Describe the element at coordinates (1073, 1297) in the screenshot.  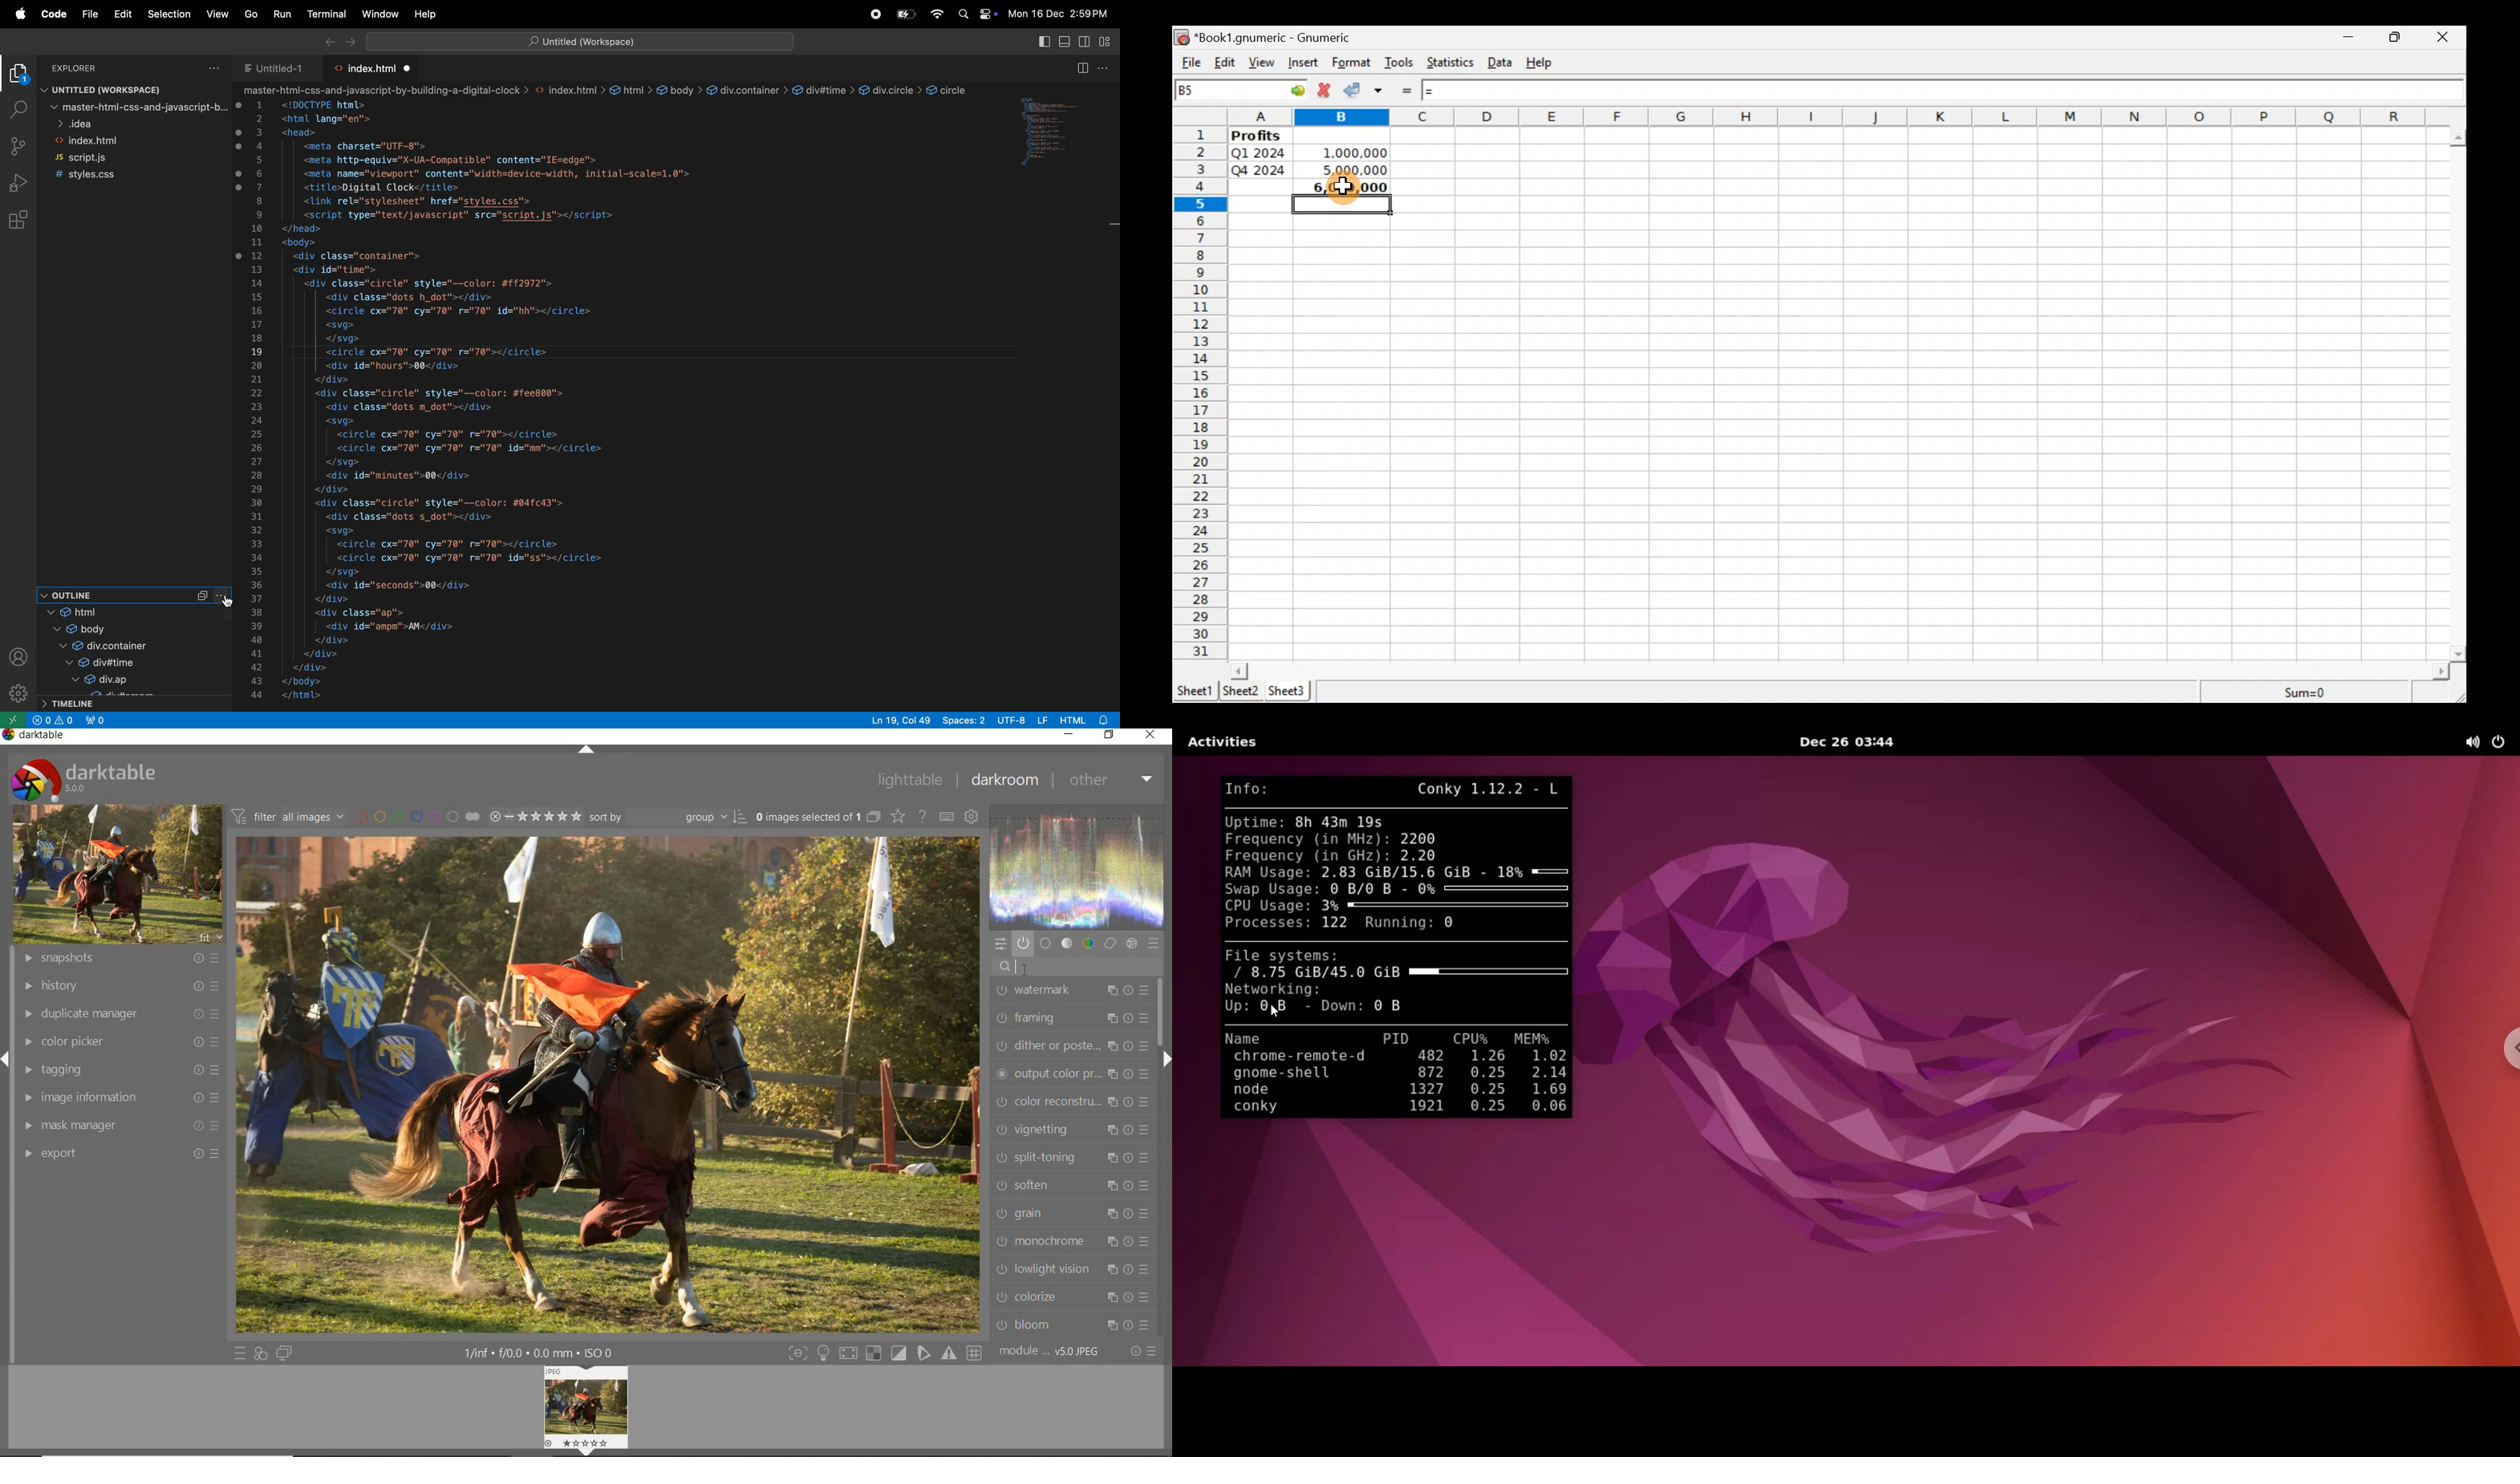
I see `colorize` at that location.